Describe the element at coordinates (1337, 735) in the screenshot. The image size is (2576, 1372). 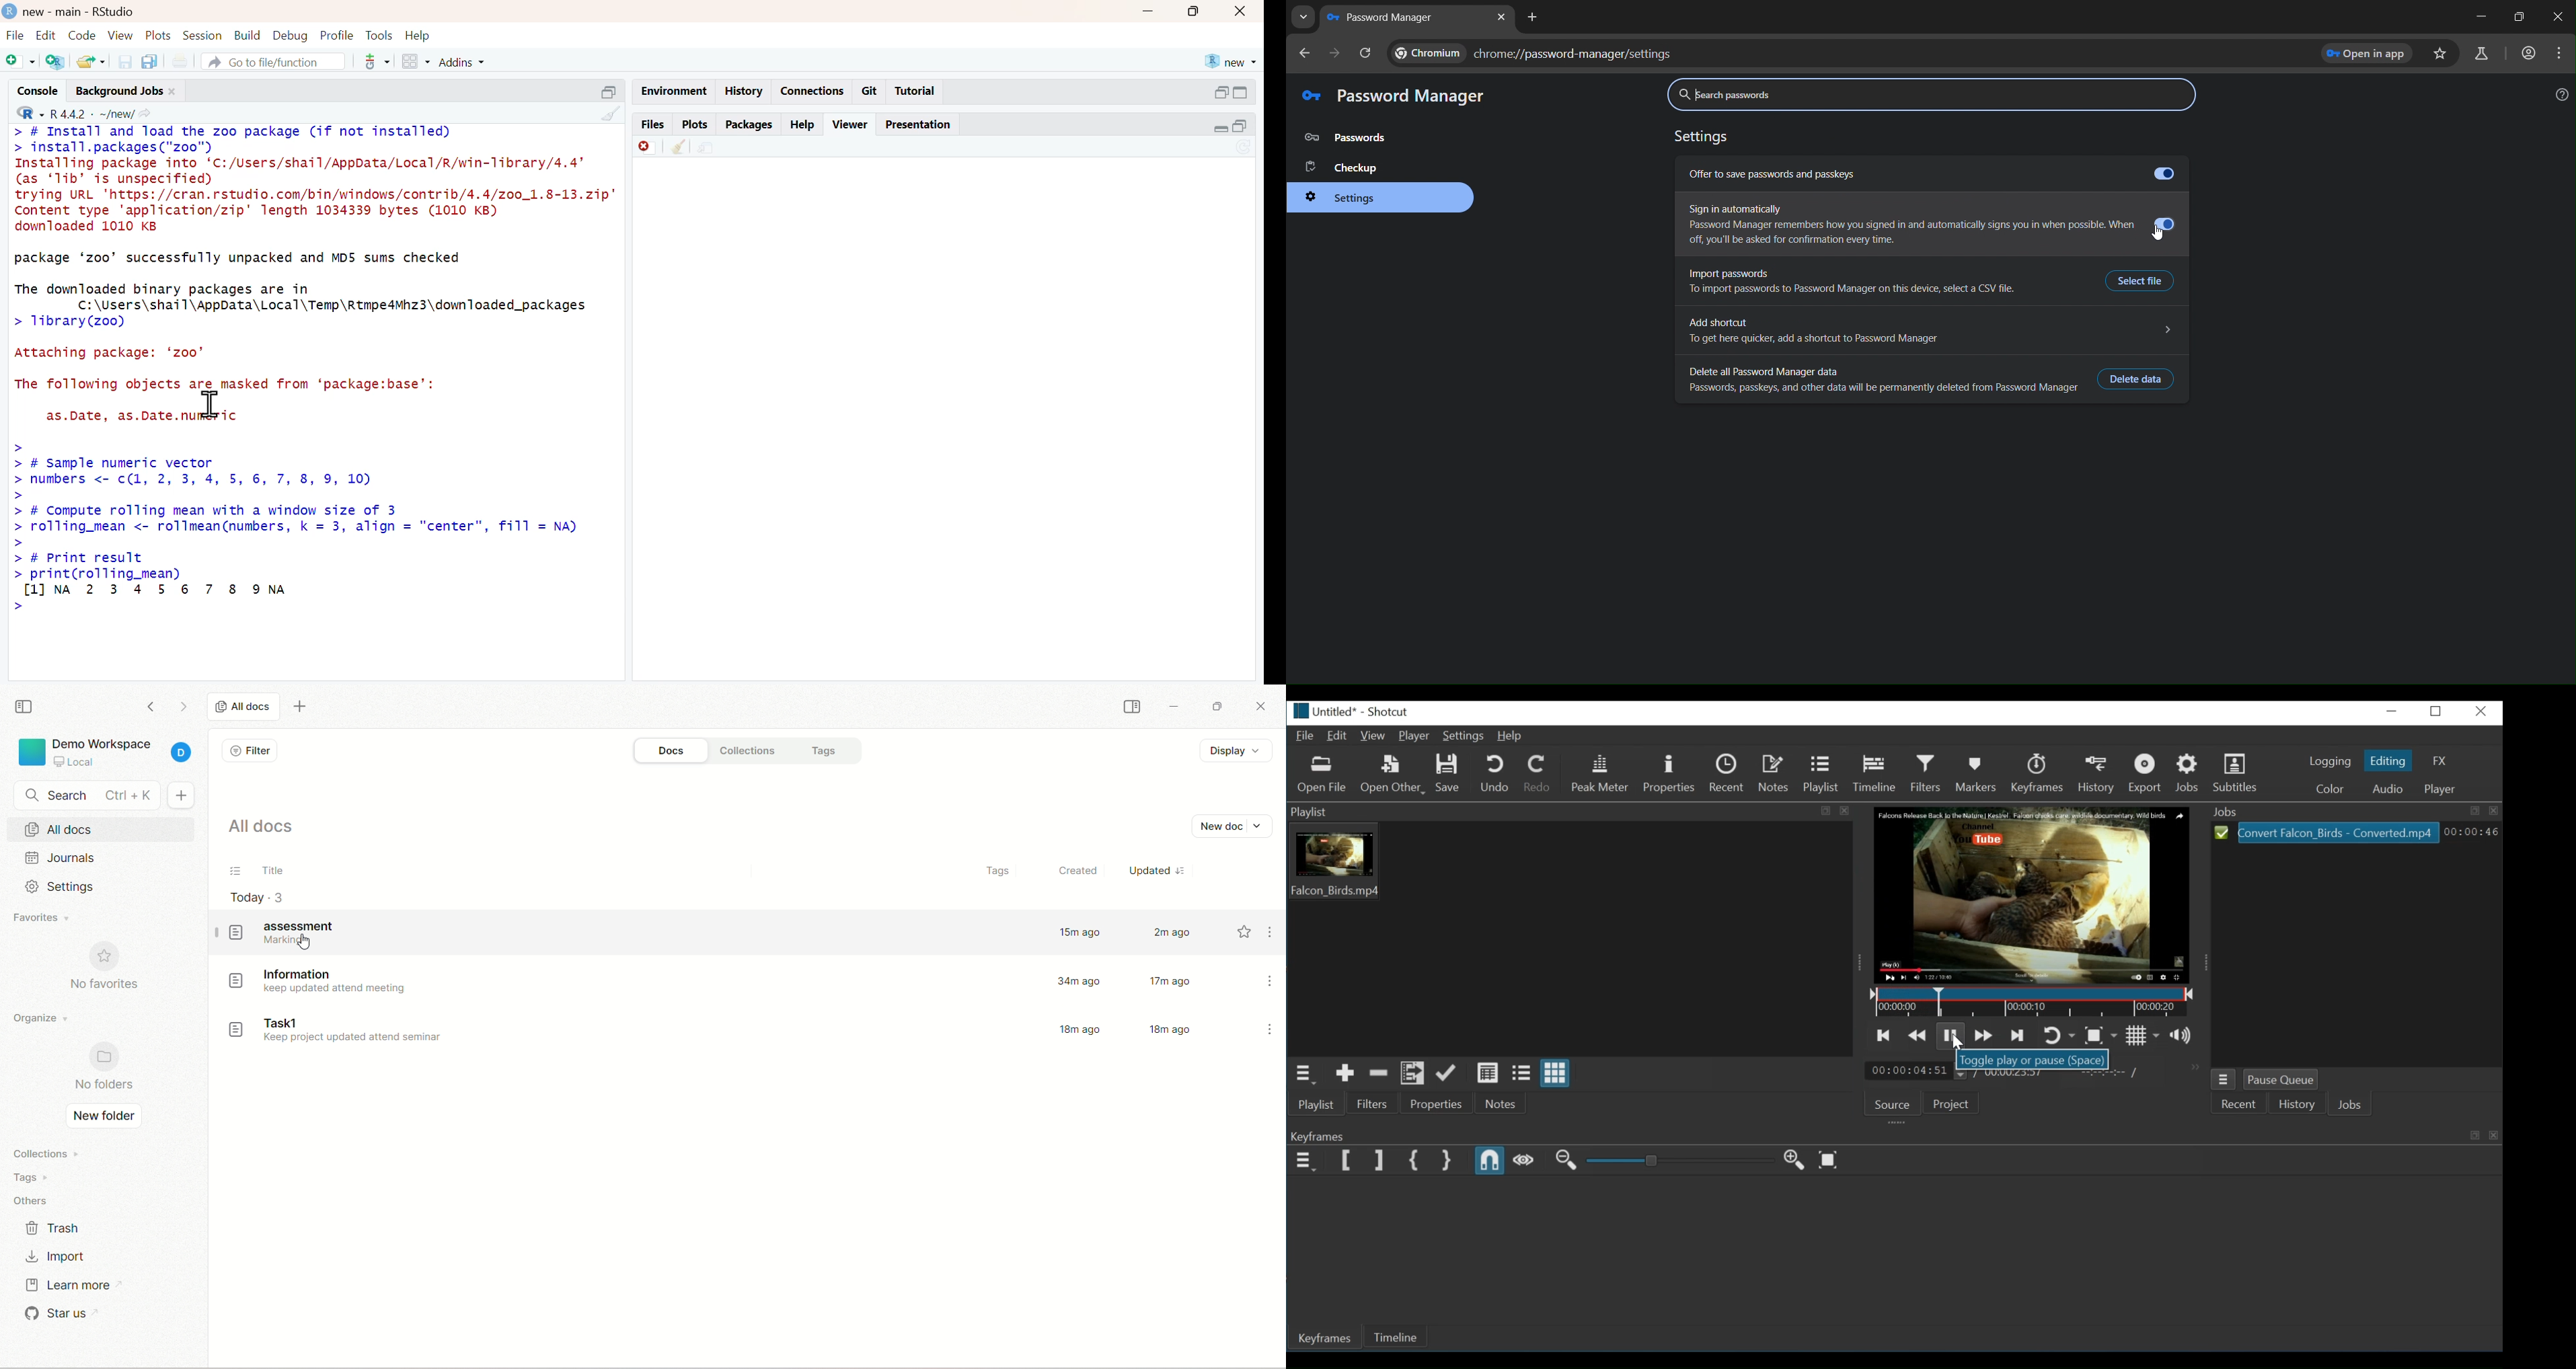
I see `Edit` at that location.